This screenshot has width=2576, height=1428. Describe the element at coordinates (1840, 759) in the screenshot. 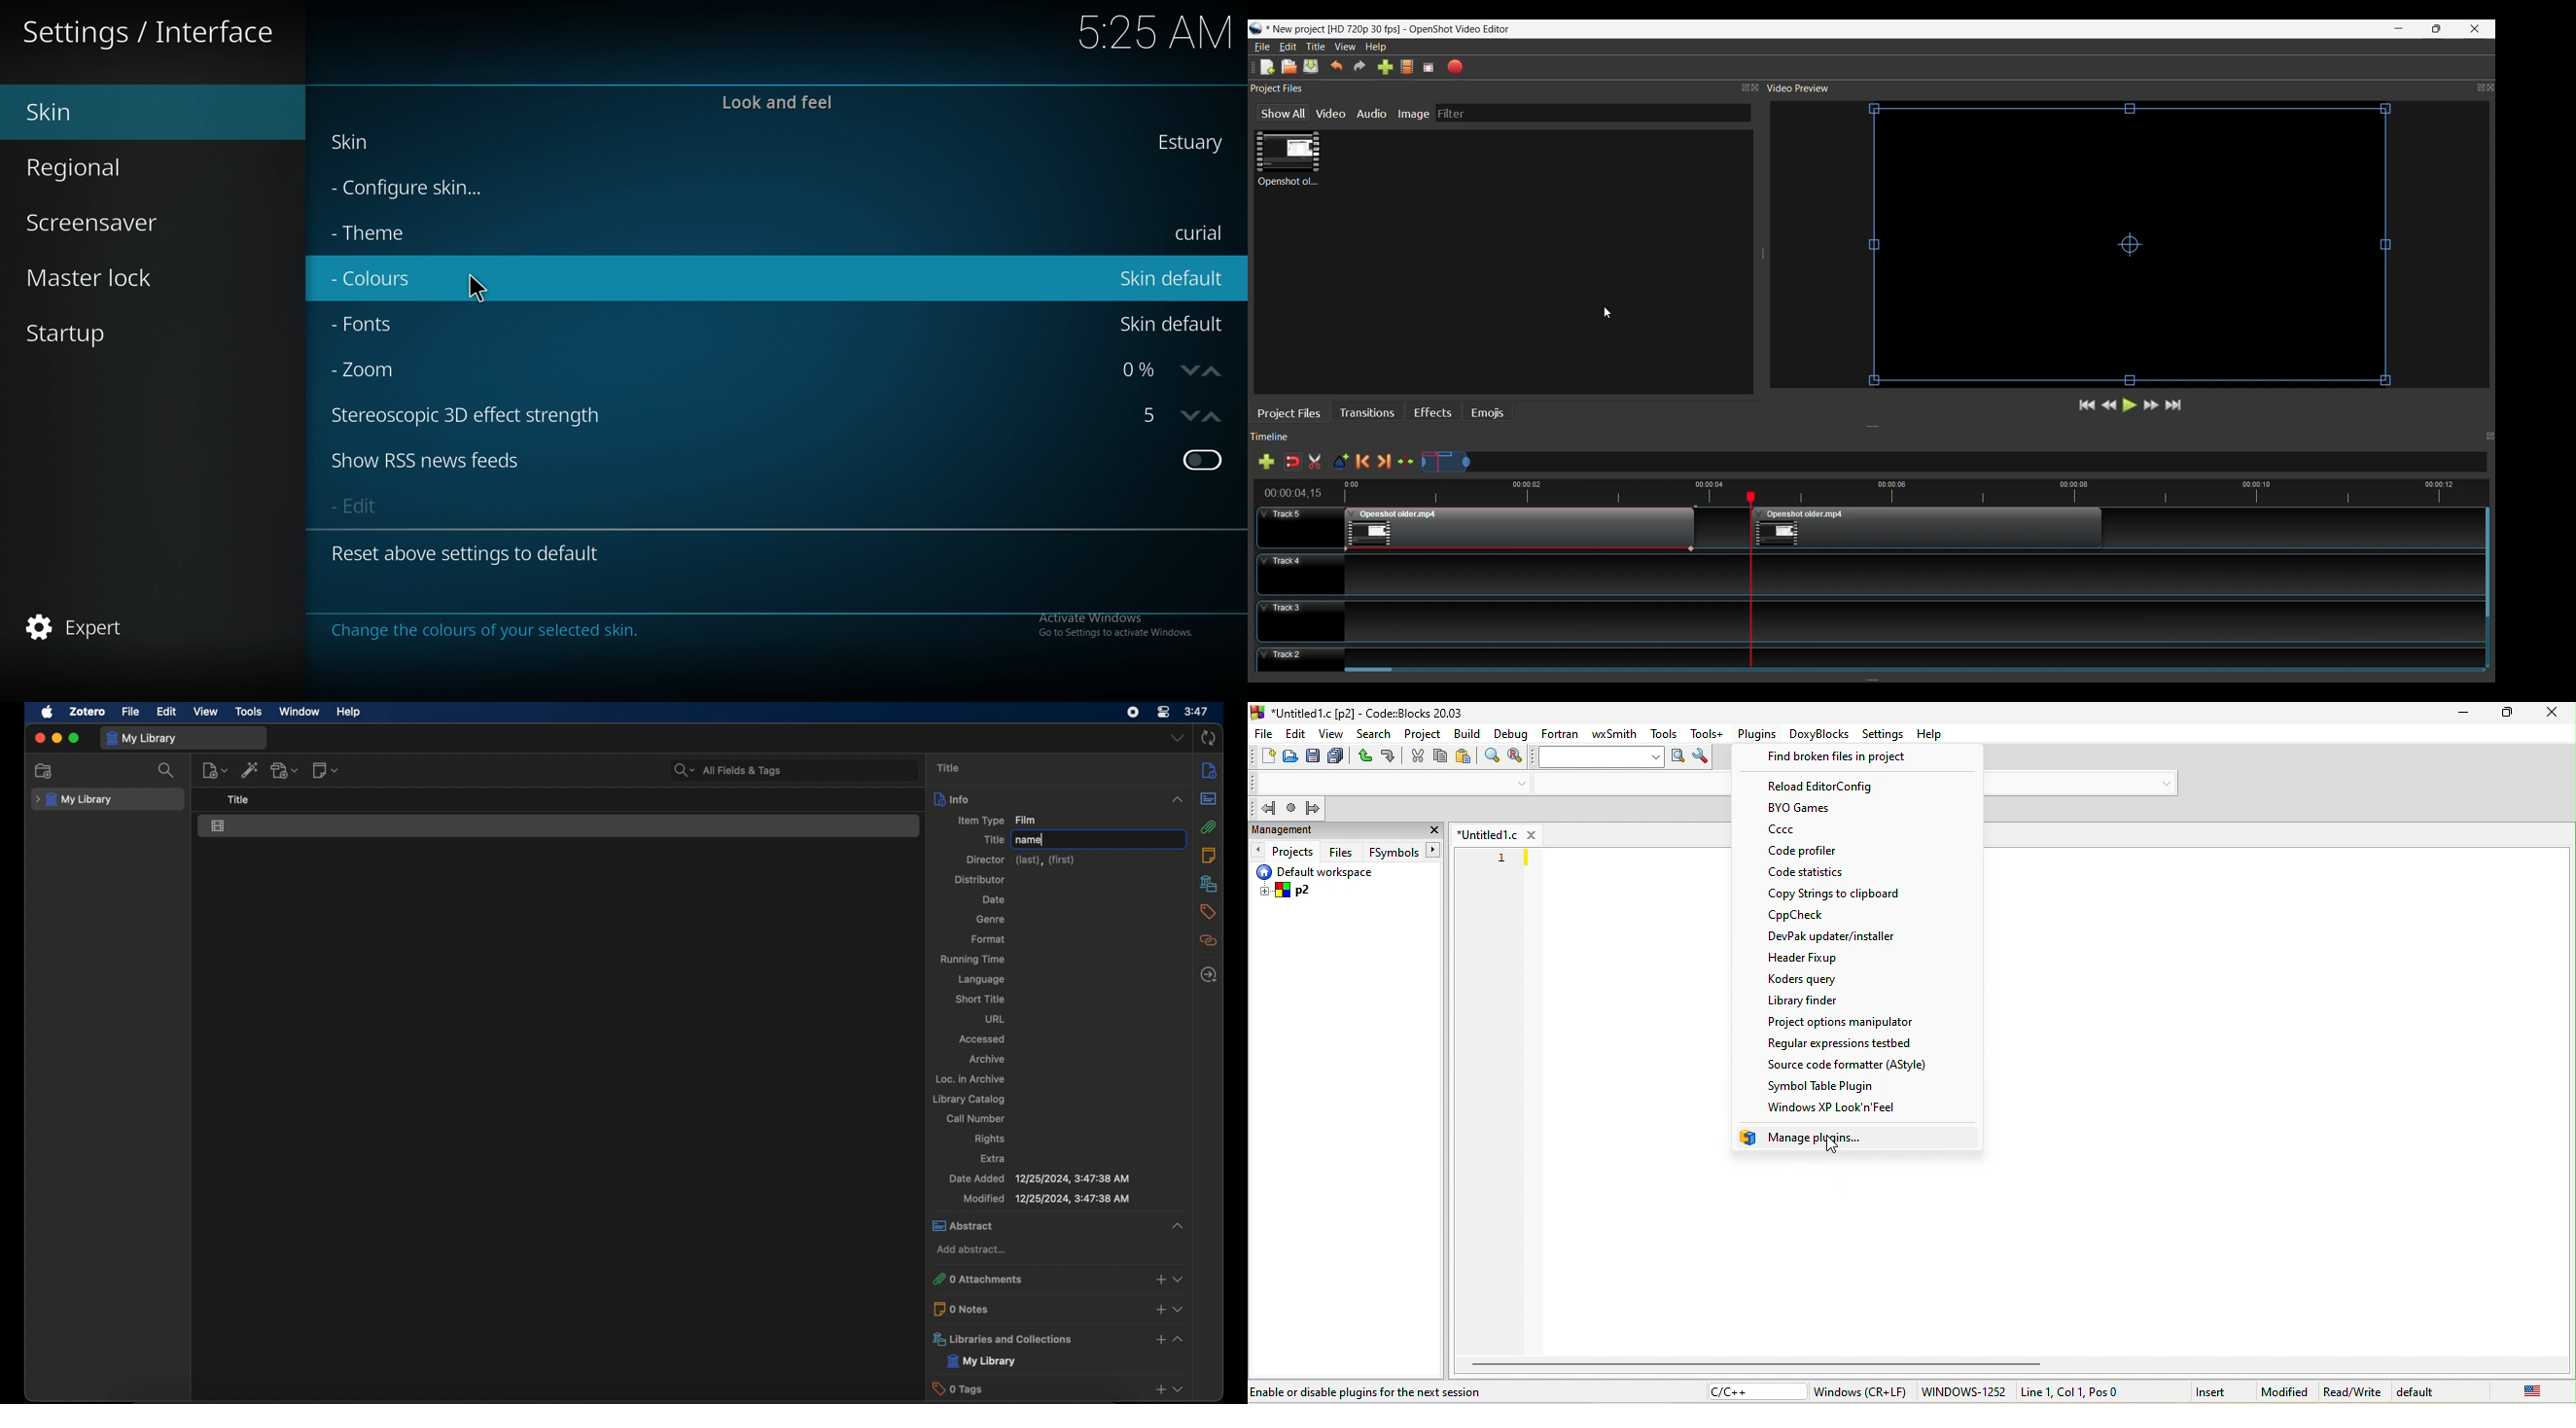

I see `find broken files in project` at that location.